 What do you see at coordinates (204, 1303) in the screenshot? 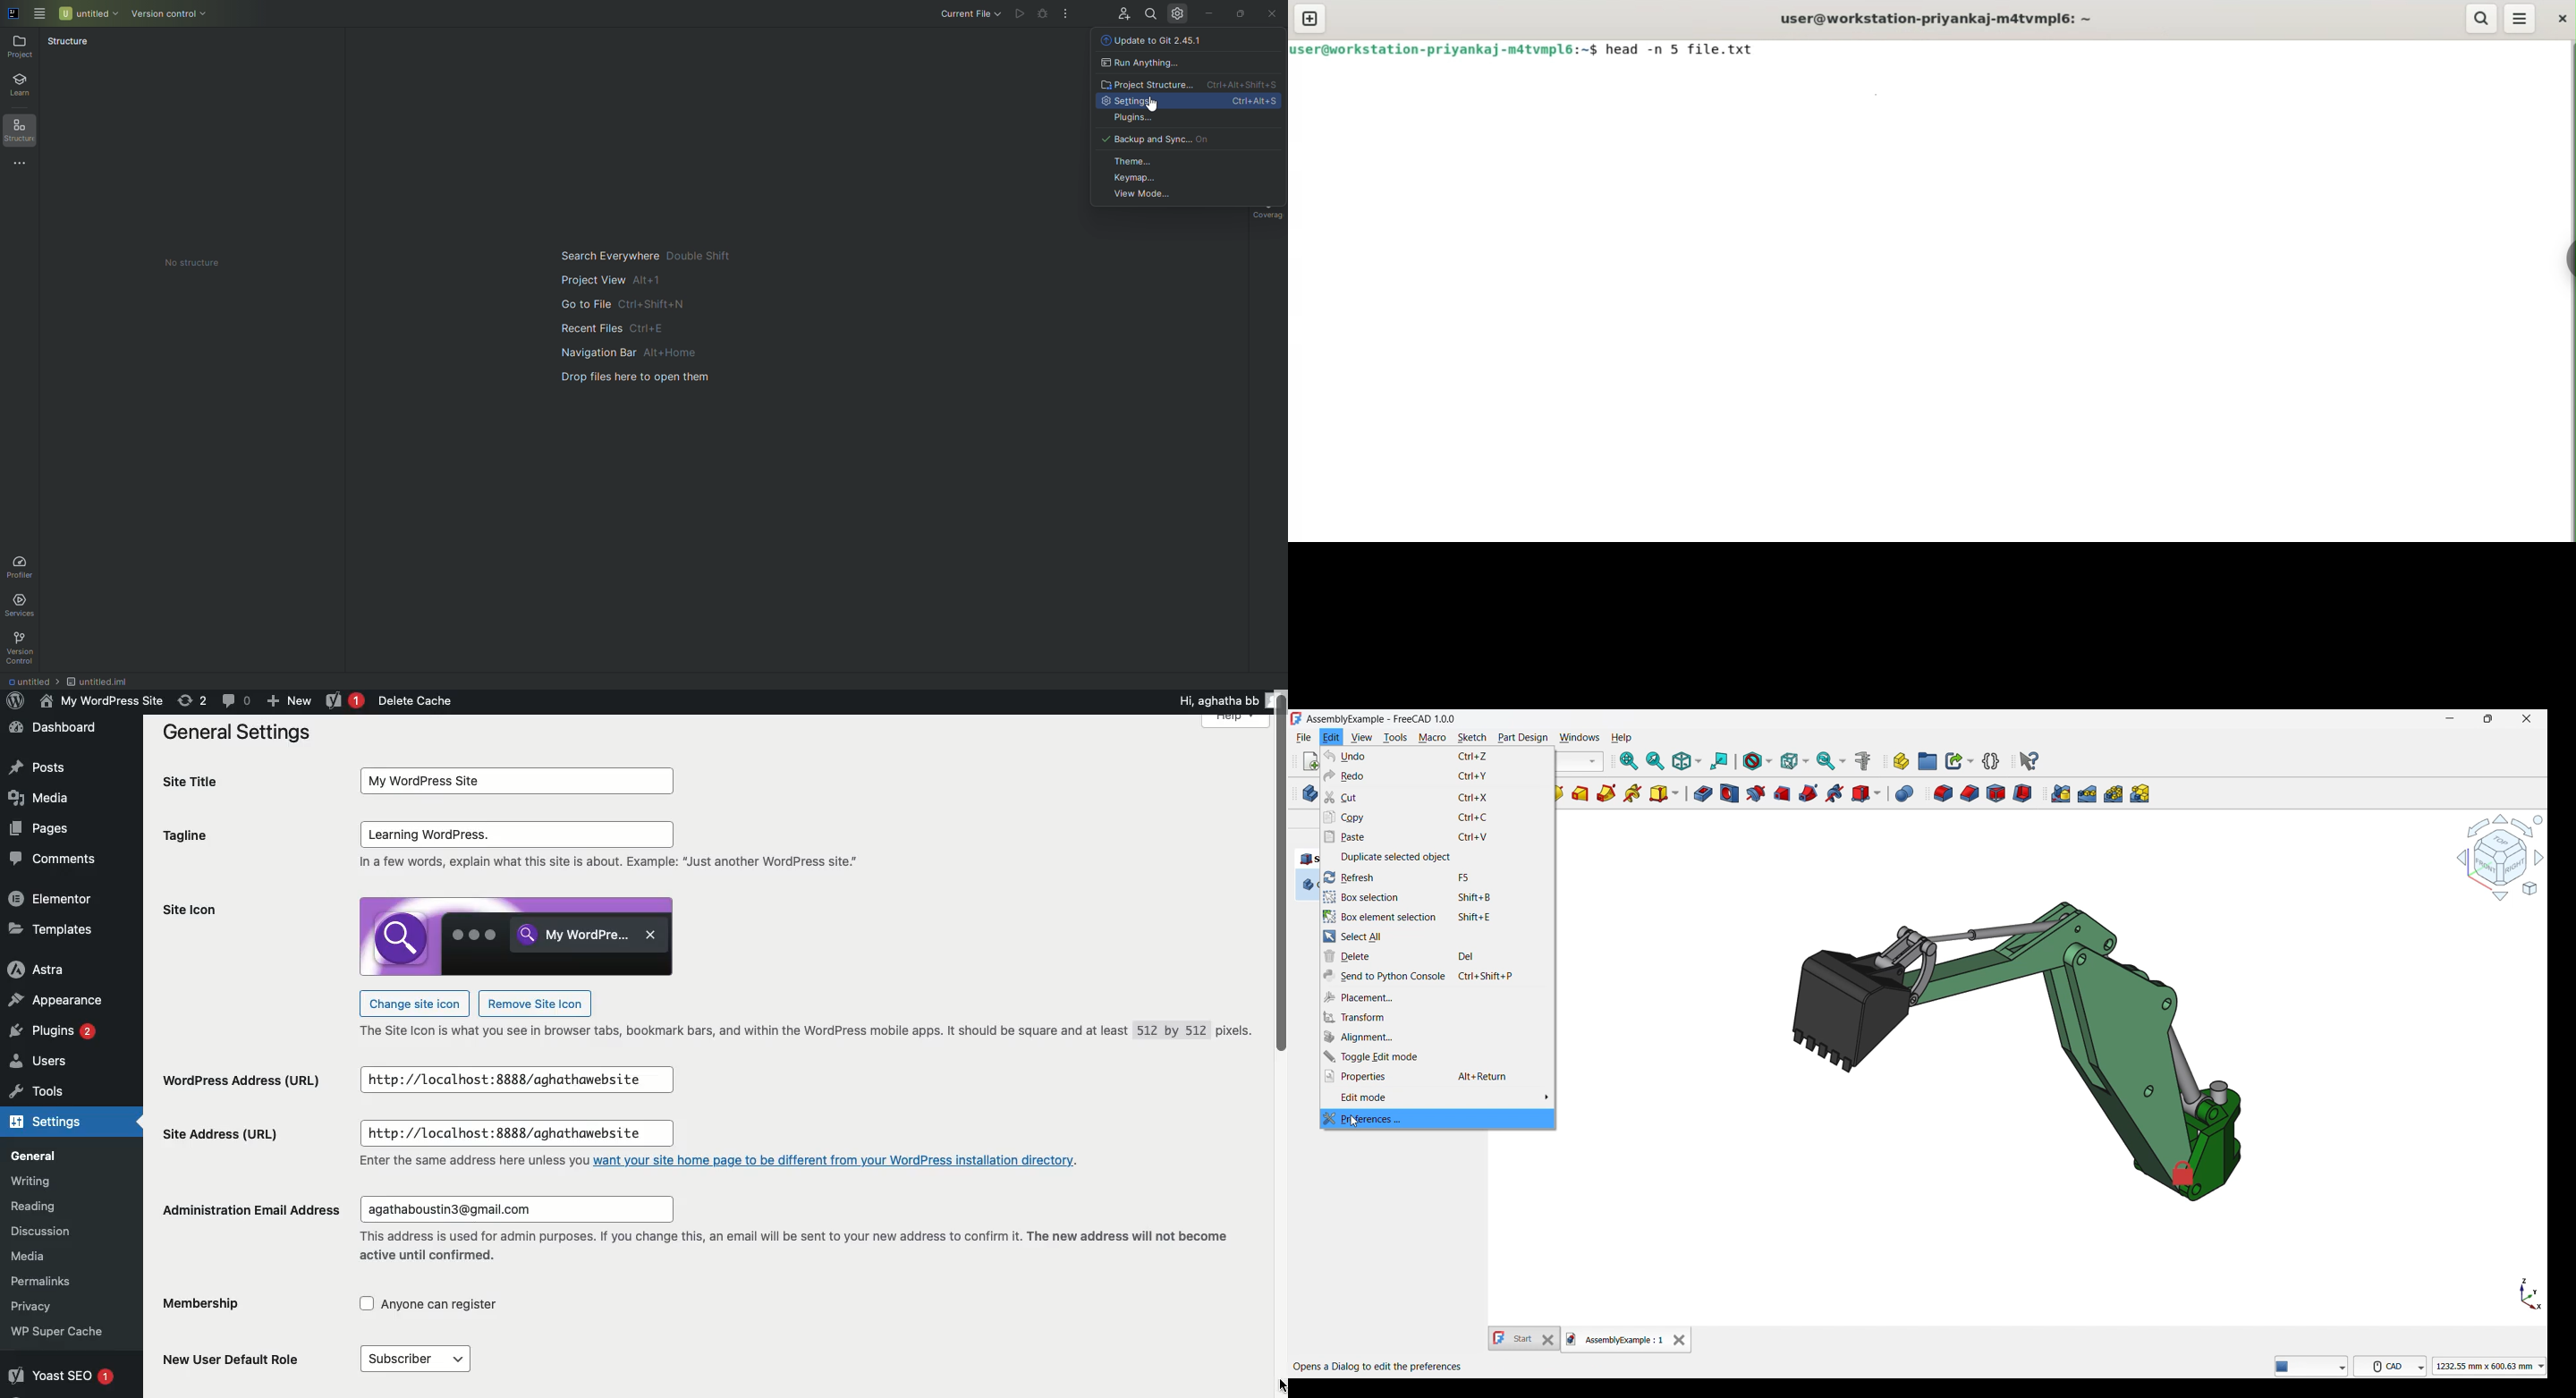
I see `Membership` at bounding box center [204, 1303].